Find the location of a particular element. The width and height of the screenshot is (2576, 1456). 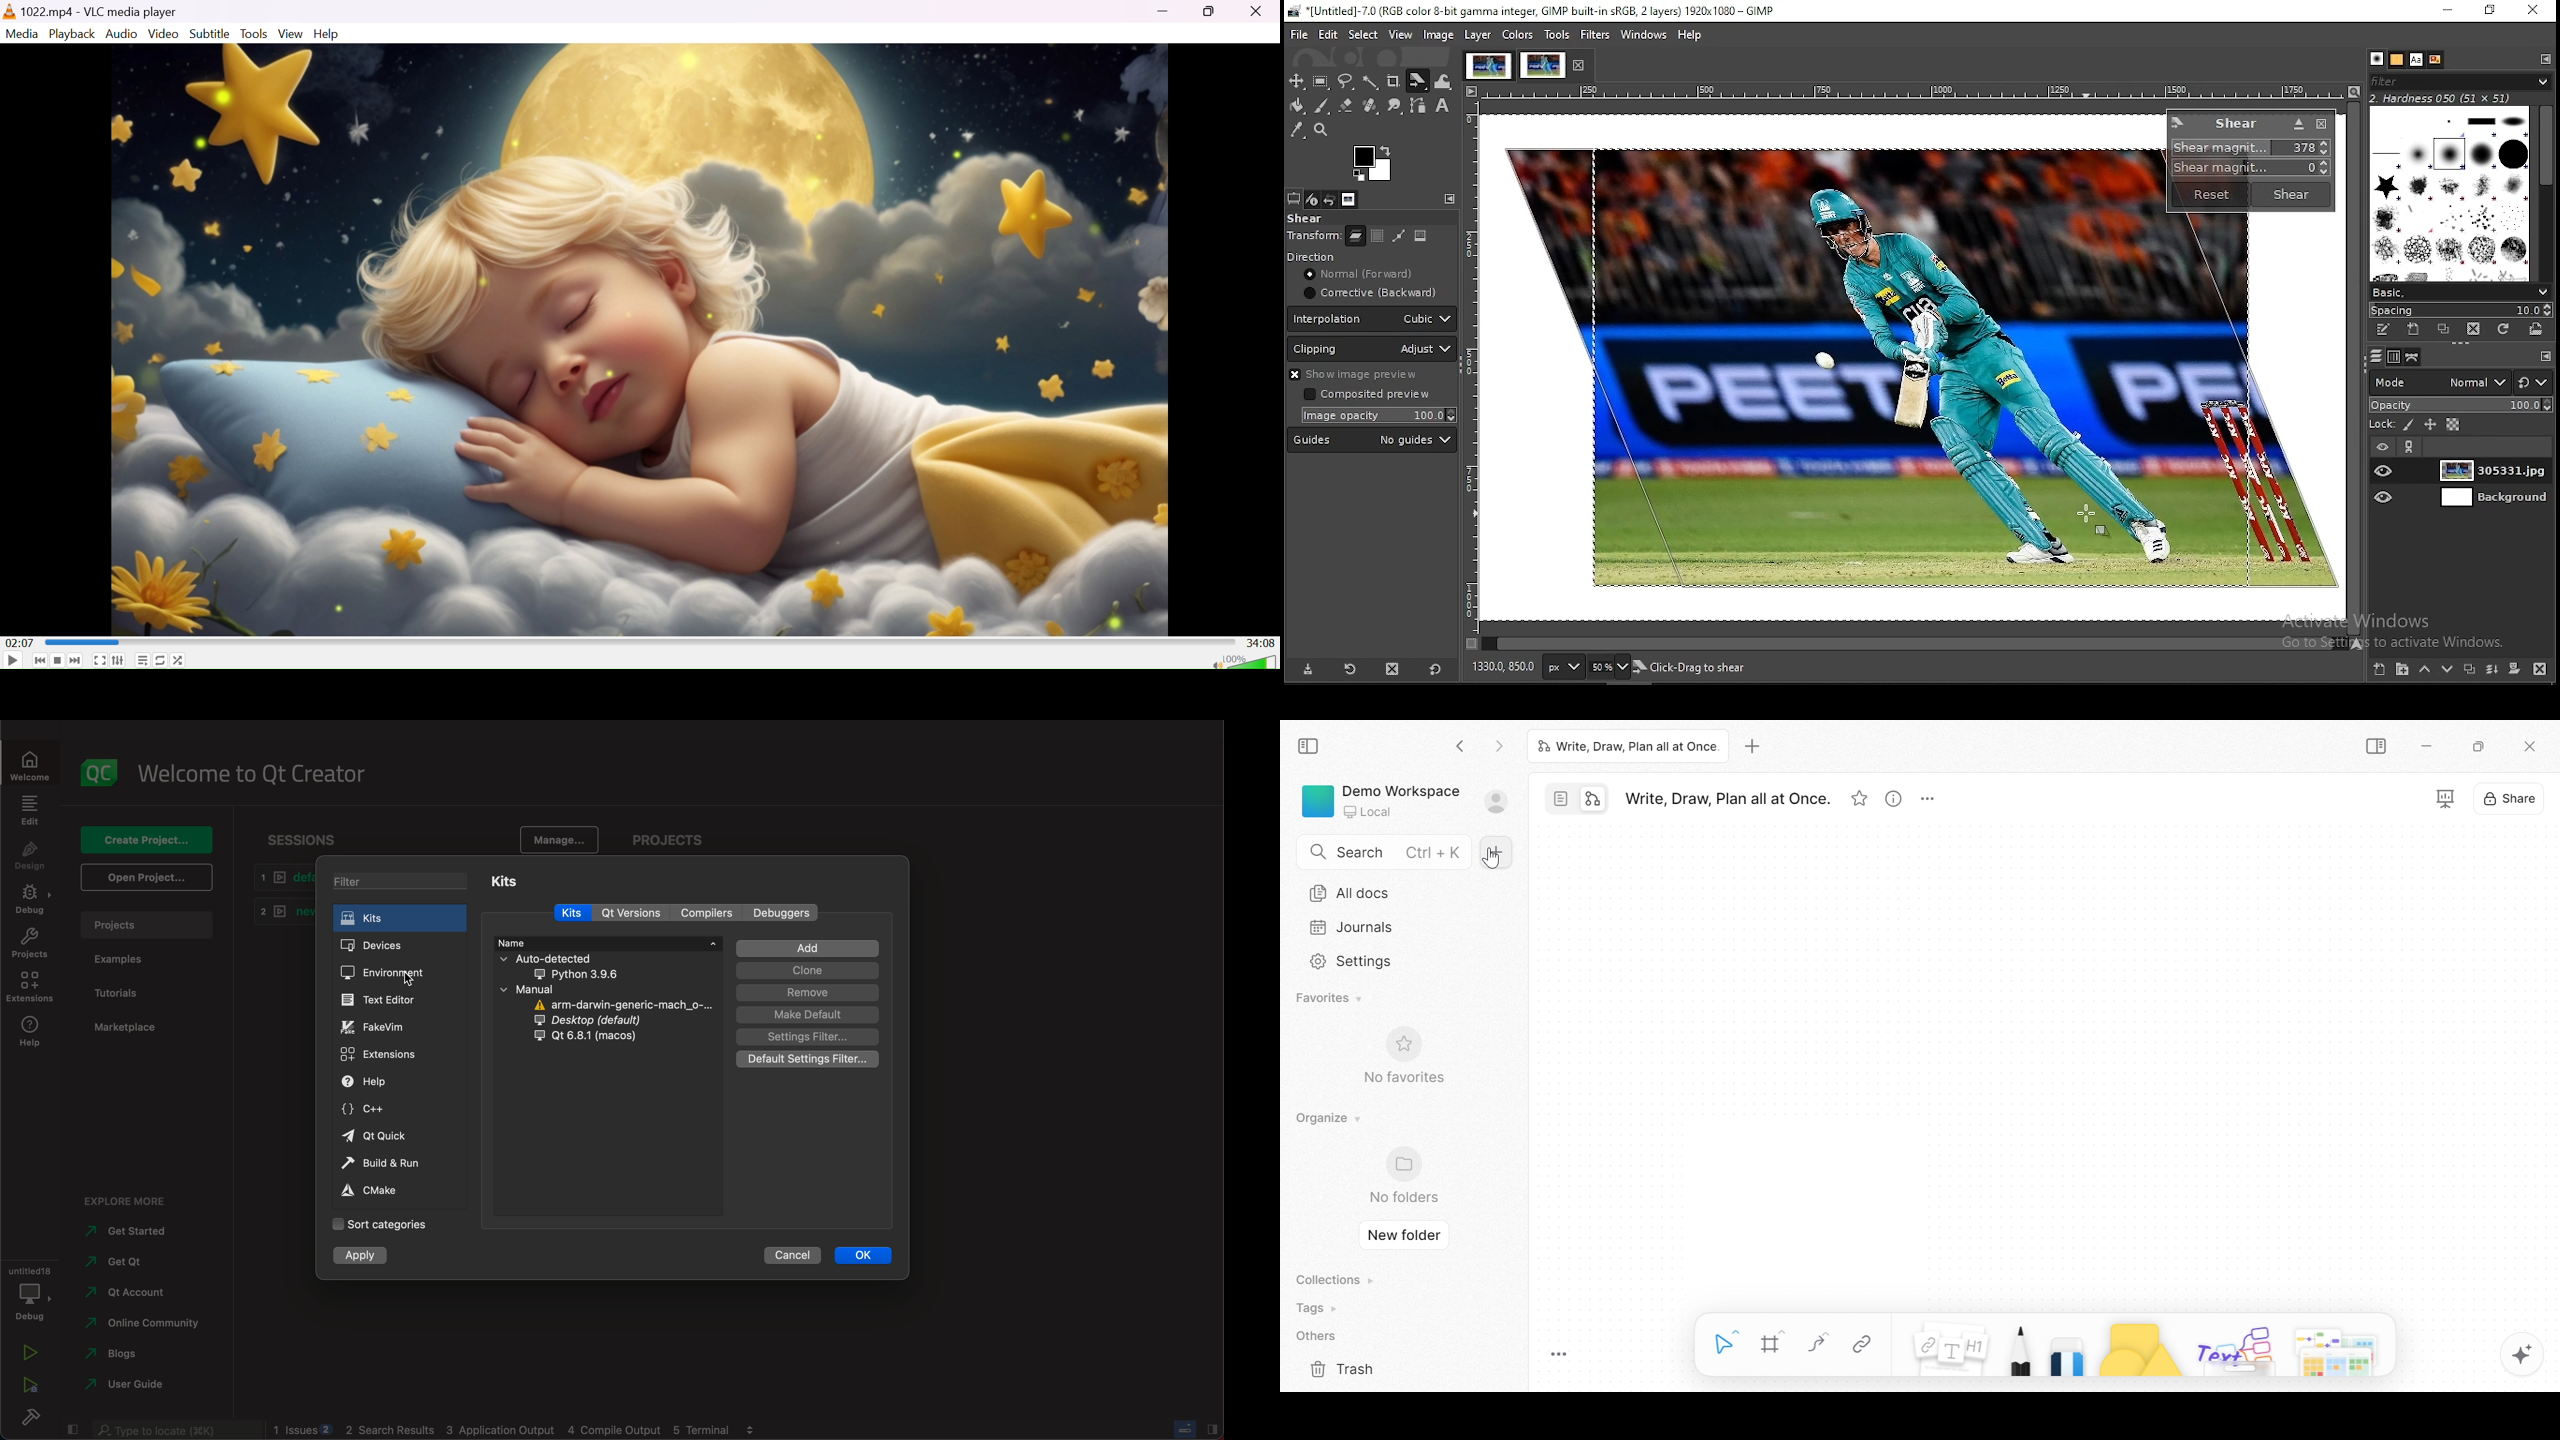

layer visibility on/off is located at coordinates (2385, 470).